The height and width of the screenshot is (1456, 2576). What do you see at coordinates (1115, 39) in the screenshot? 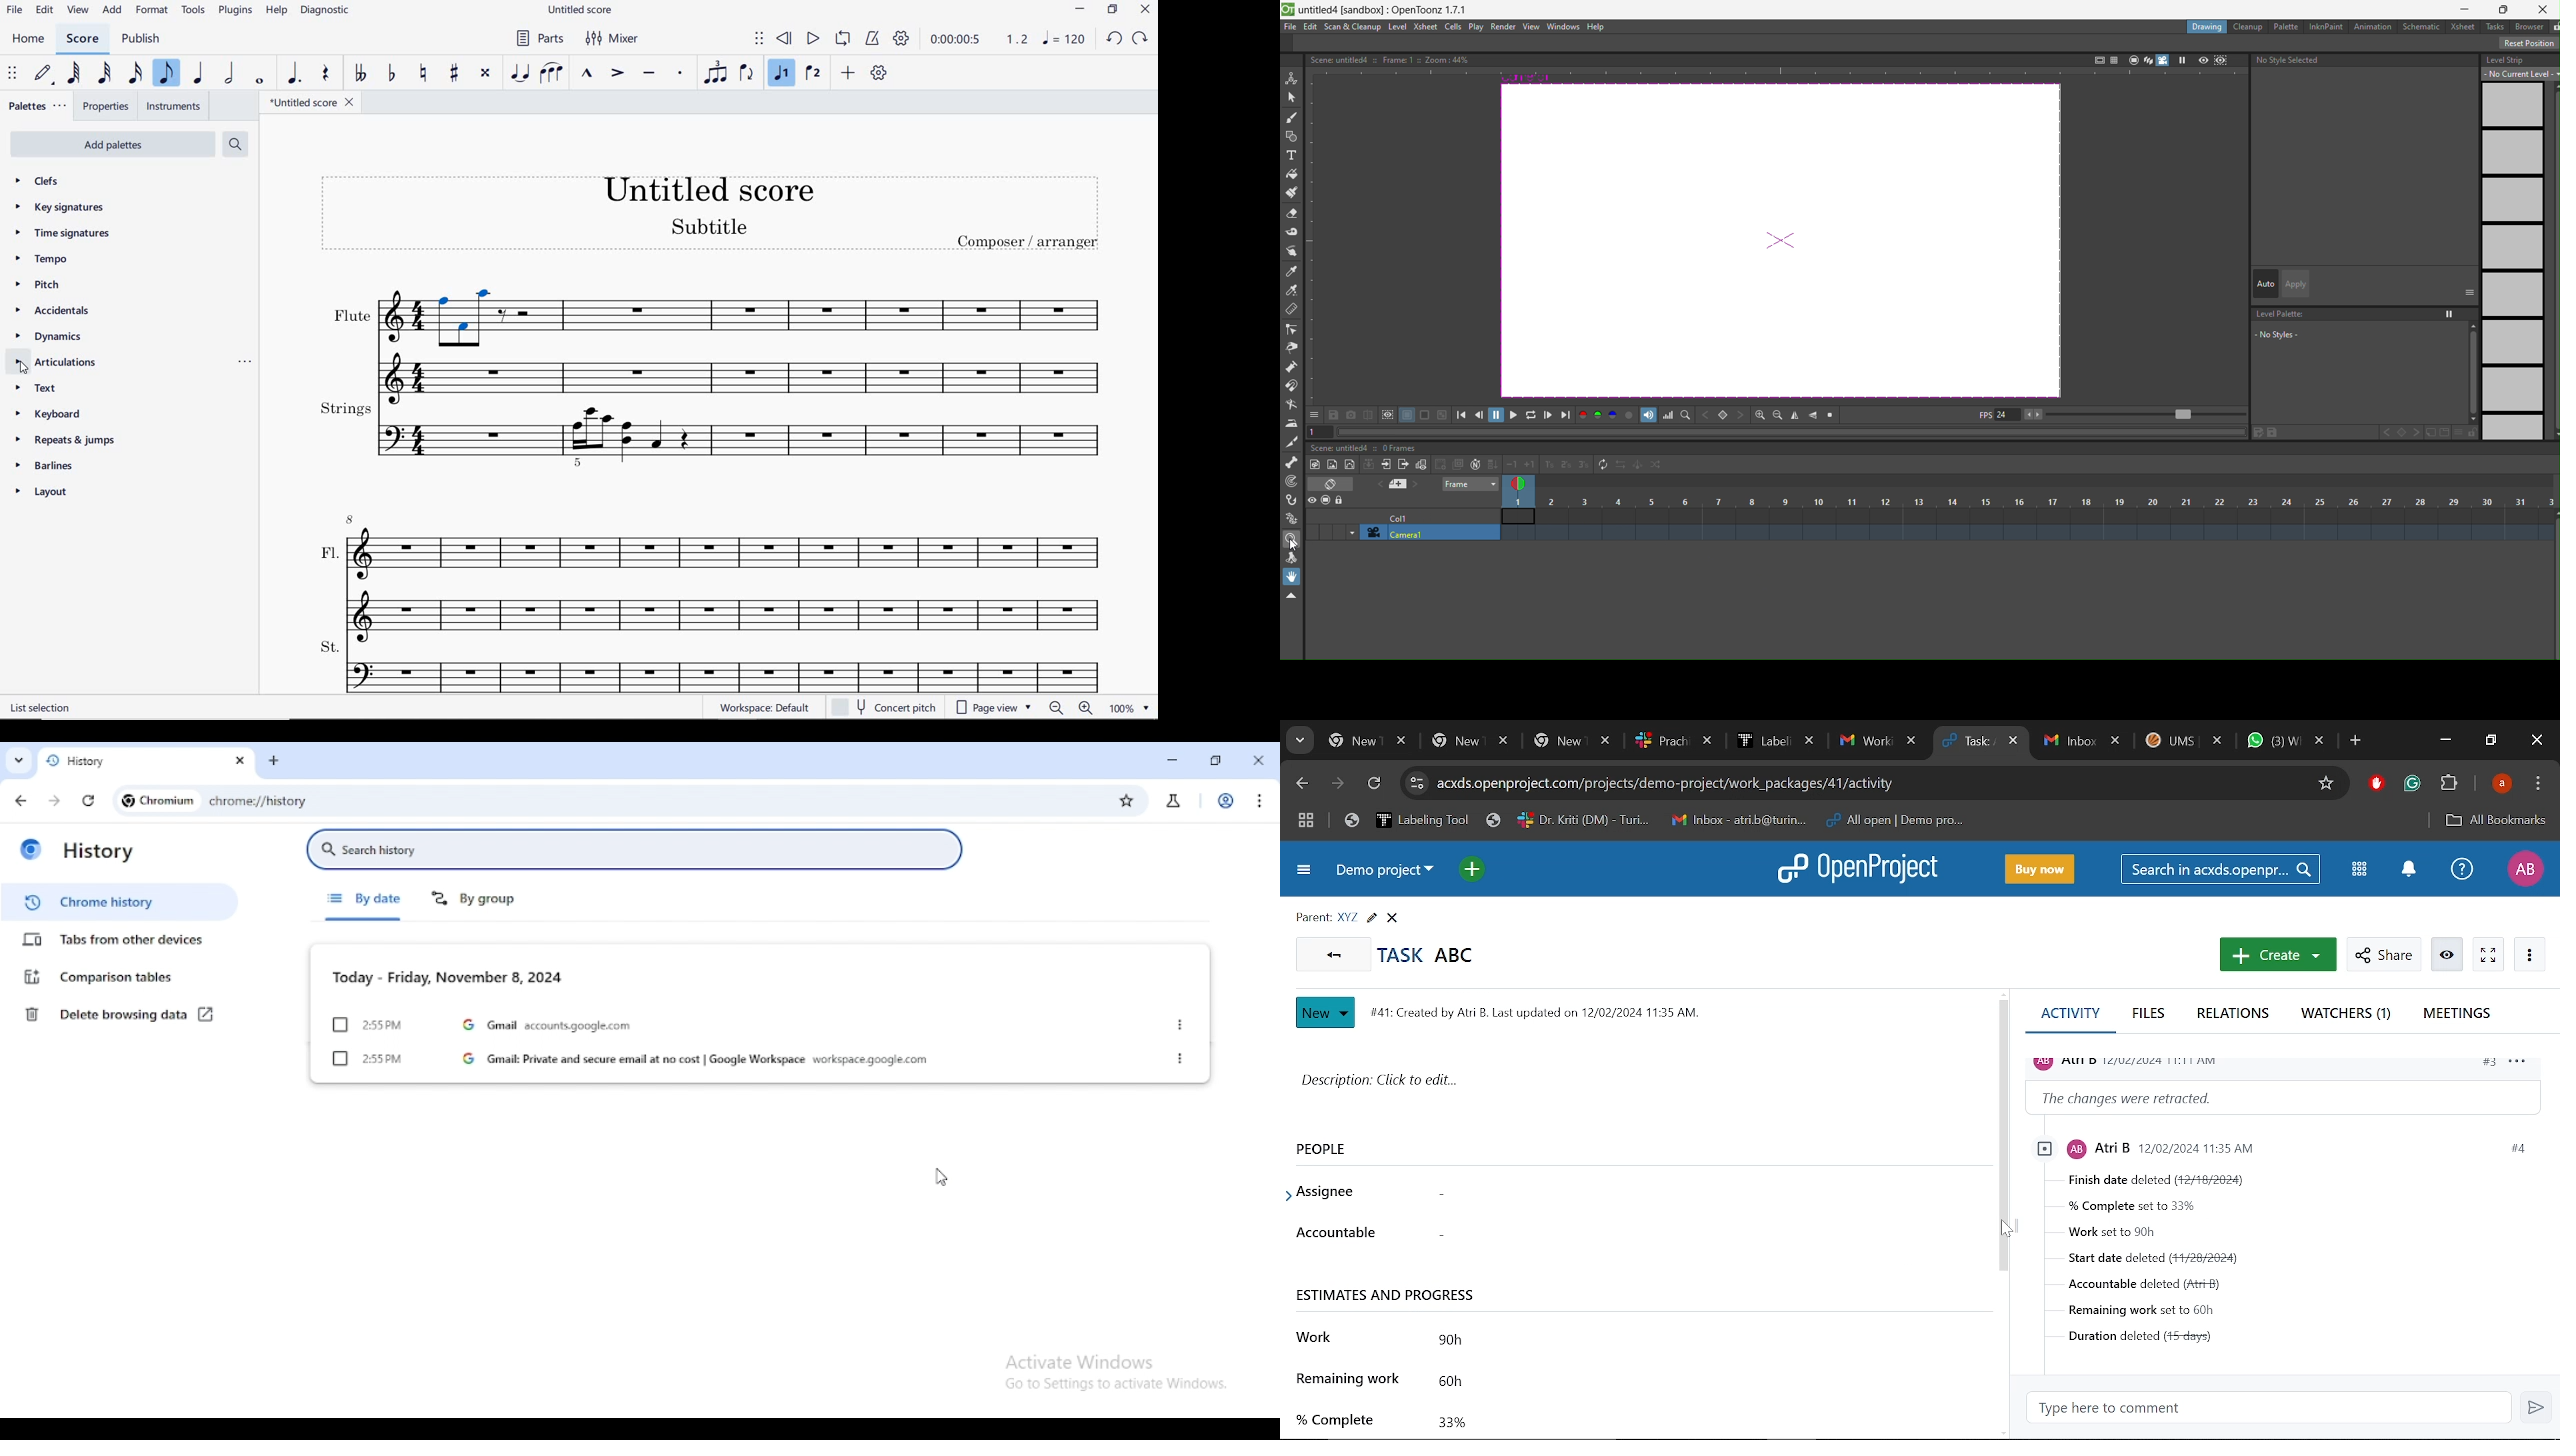
I see `undo` at bounding box center [1115, 39].